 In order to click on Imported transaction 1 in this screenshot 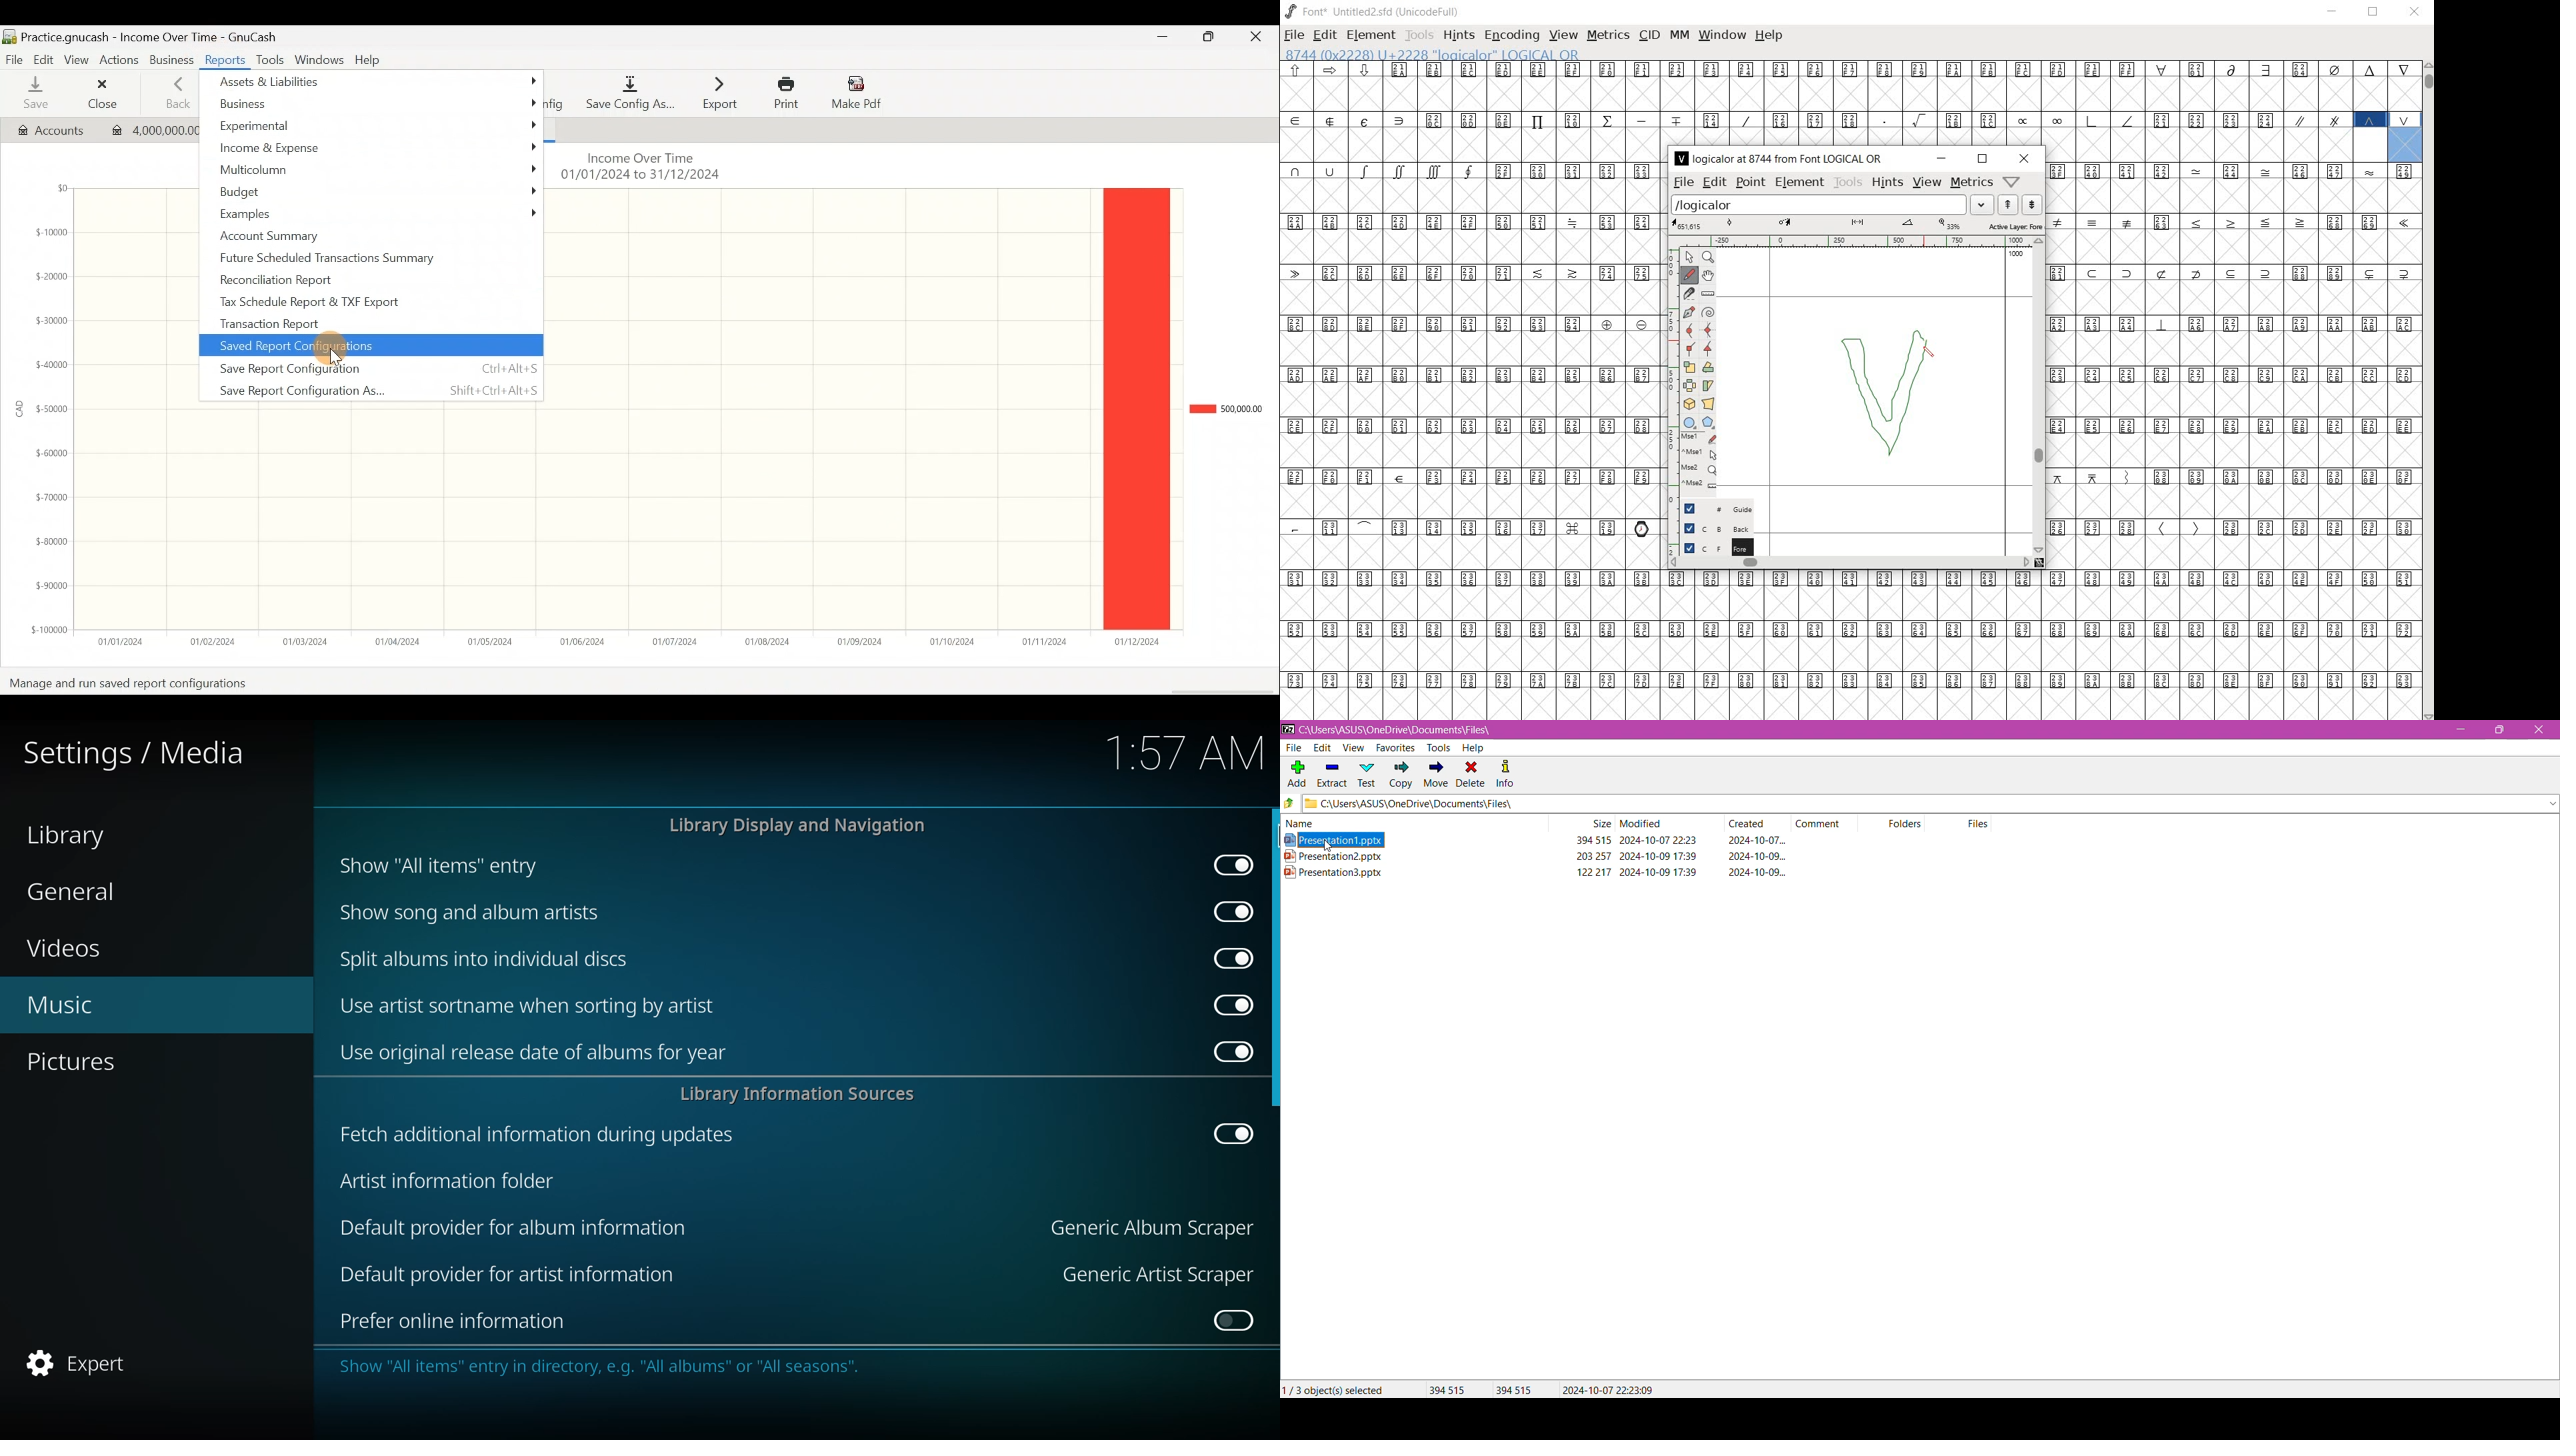, I will do `click(154, 133)`.